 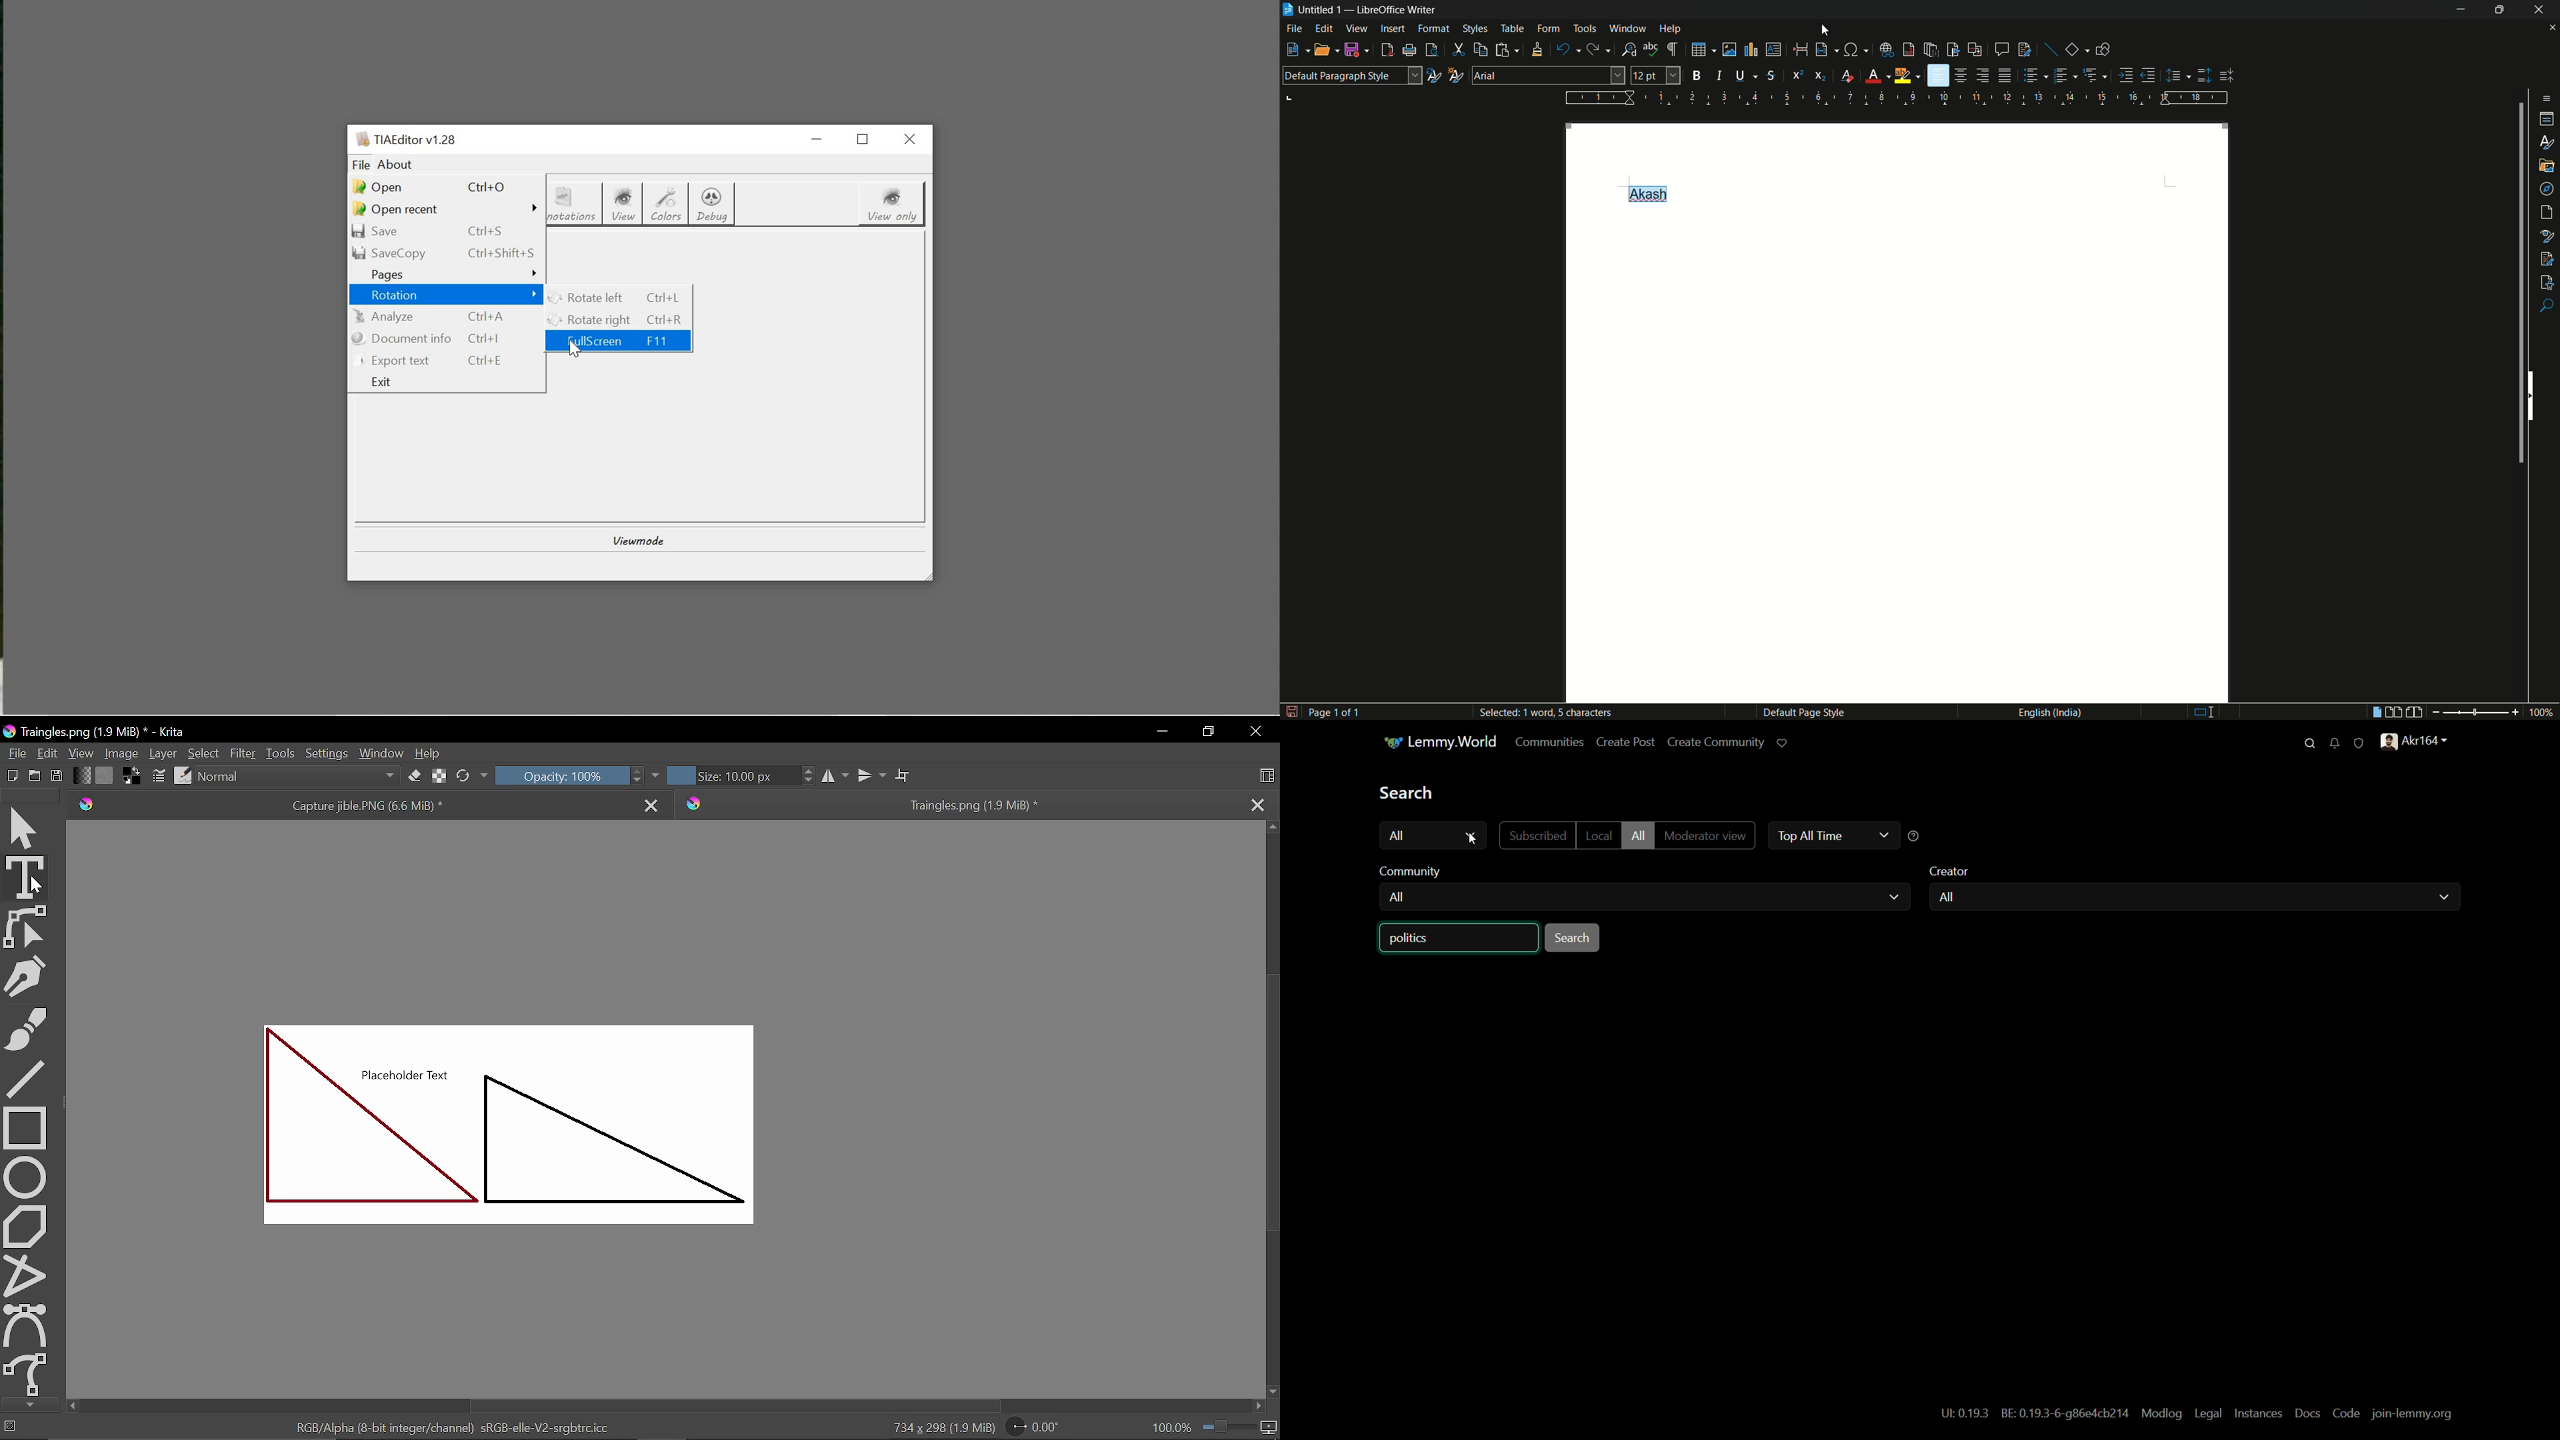 What do you see at coordinates (1953, 49) in the screenshot?
I see `insert bookmark` at bounding box center [1953, 49].